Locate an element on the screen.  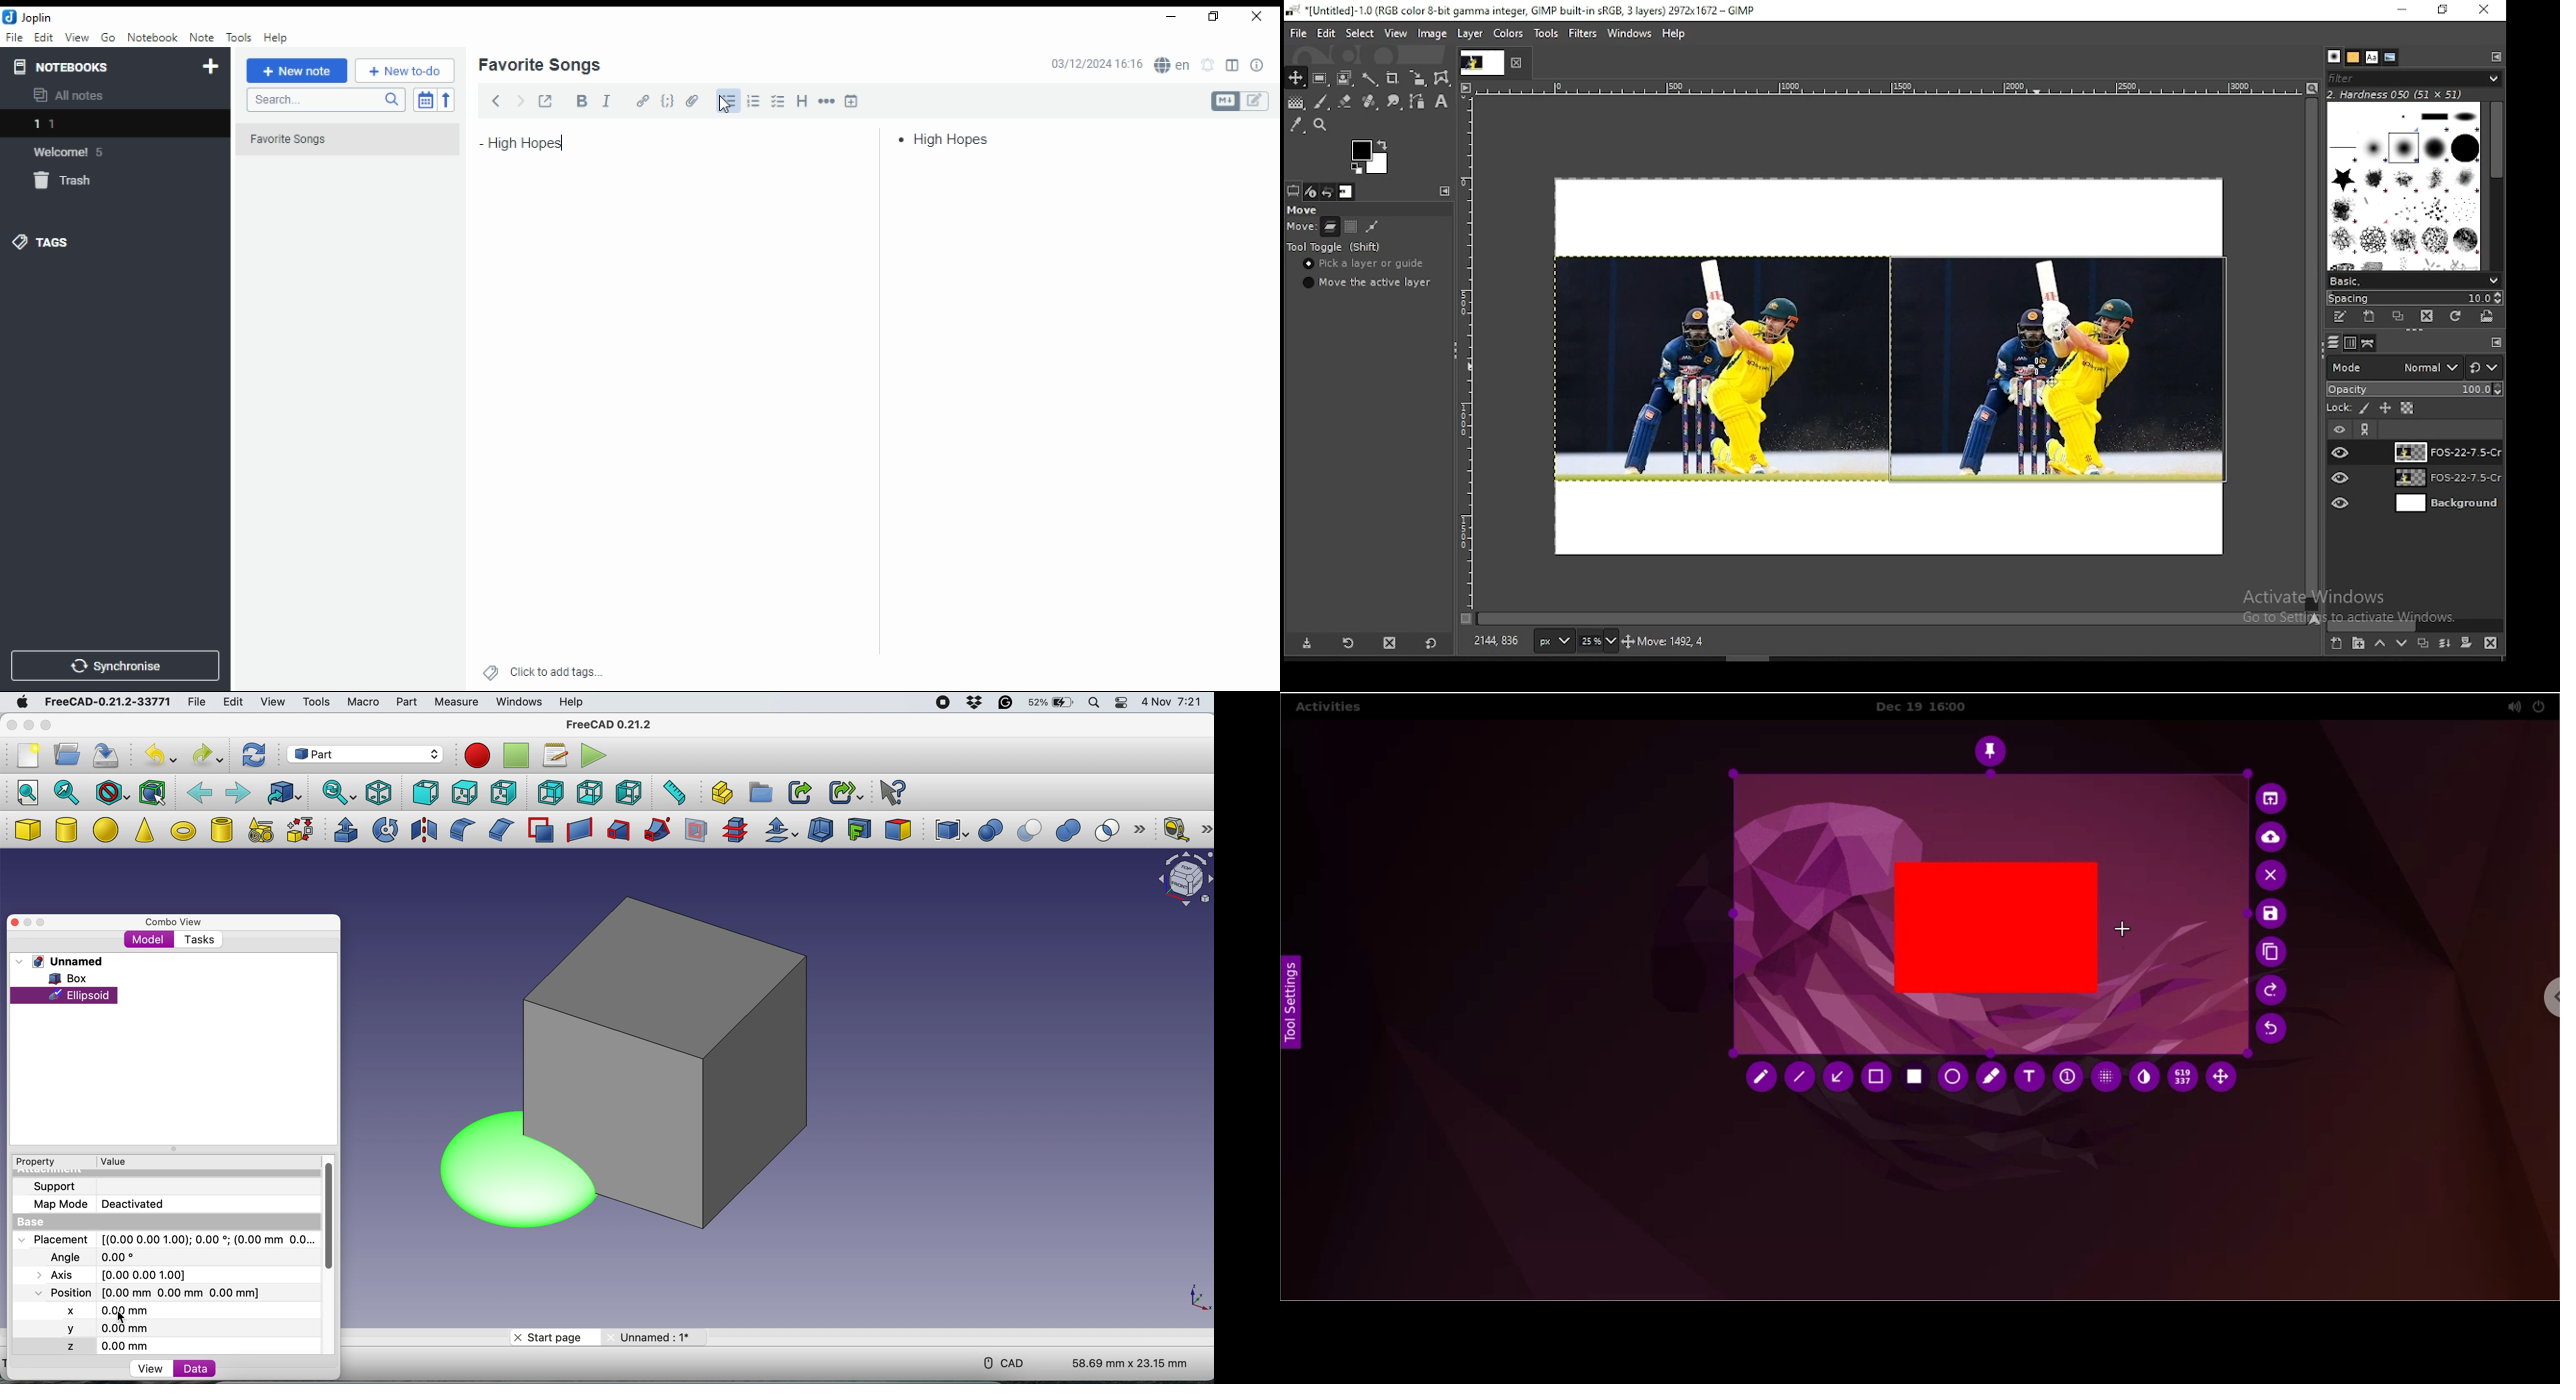
toggle sort order field is located at coordinates (425, 100).